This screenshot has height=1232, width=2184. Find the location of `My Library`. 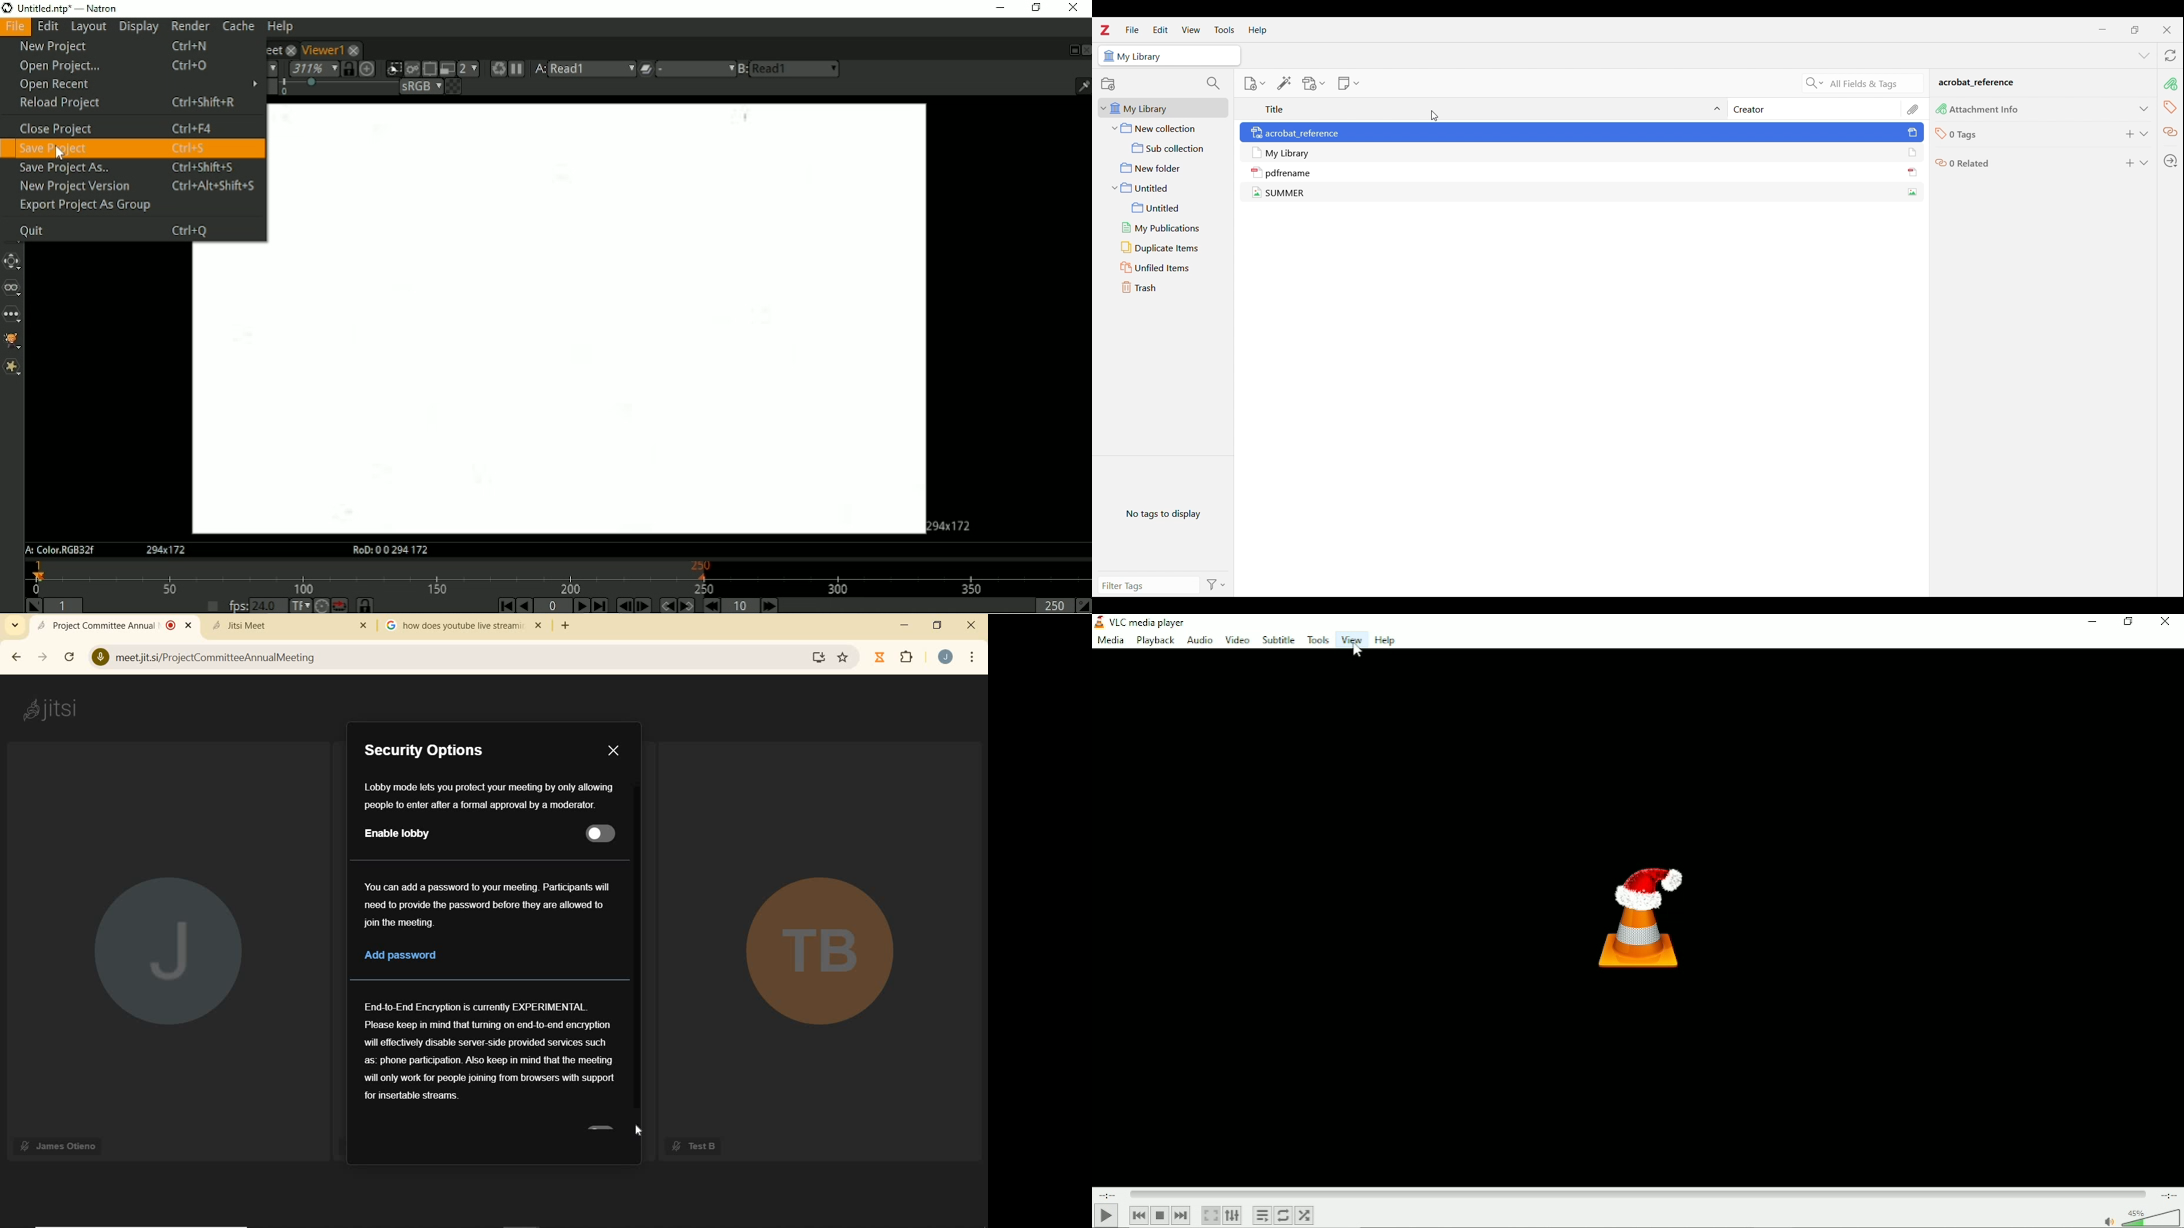

My Library is located at coordinates (1141, 57).